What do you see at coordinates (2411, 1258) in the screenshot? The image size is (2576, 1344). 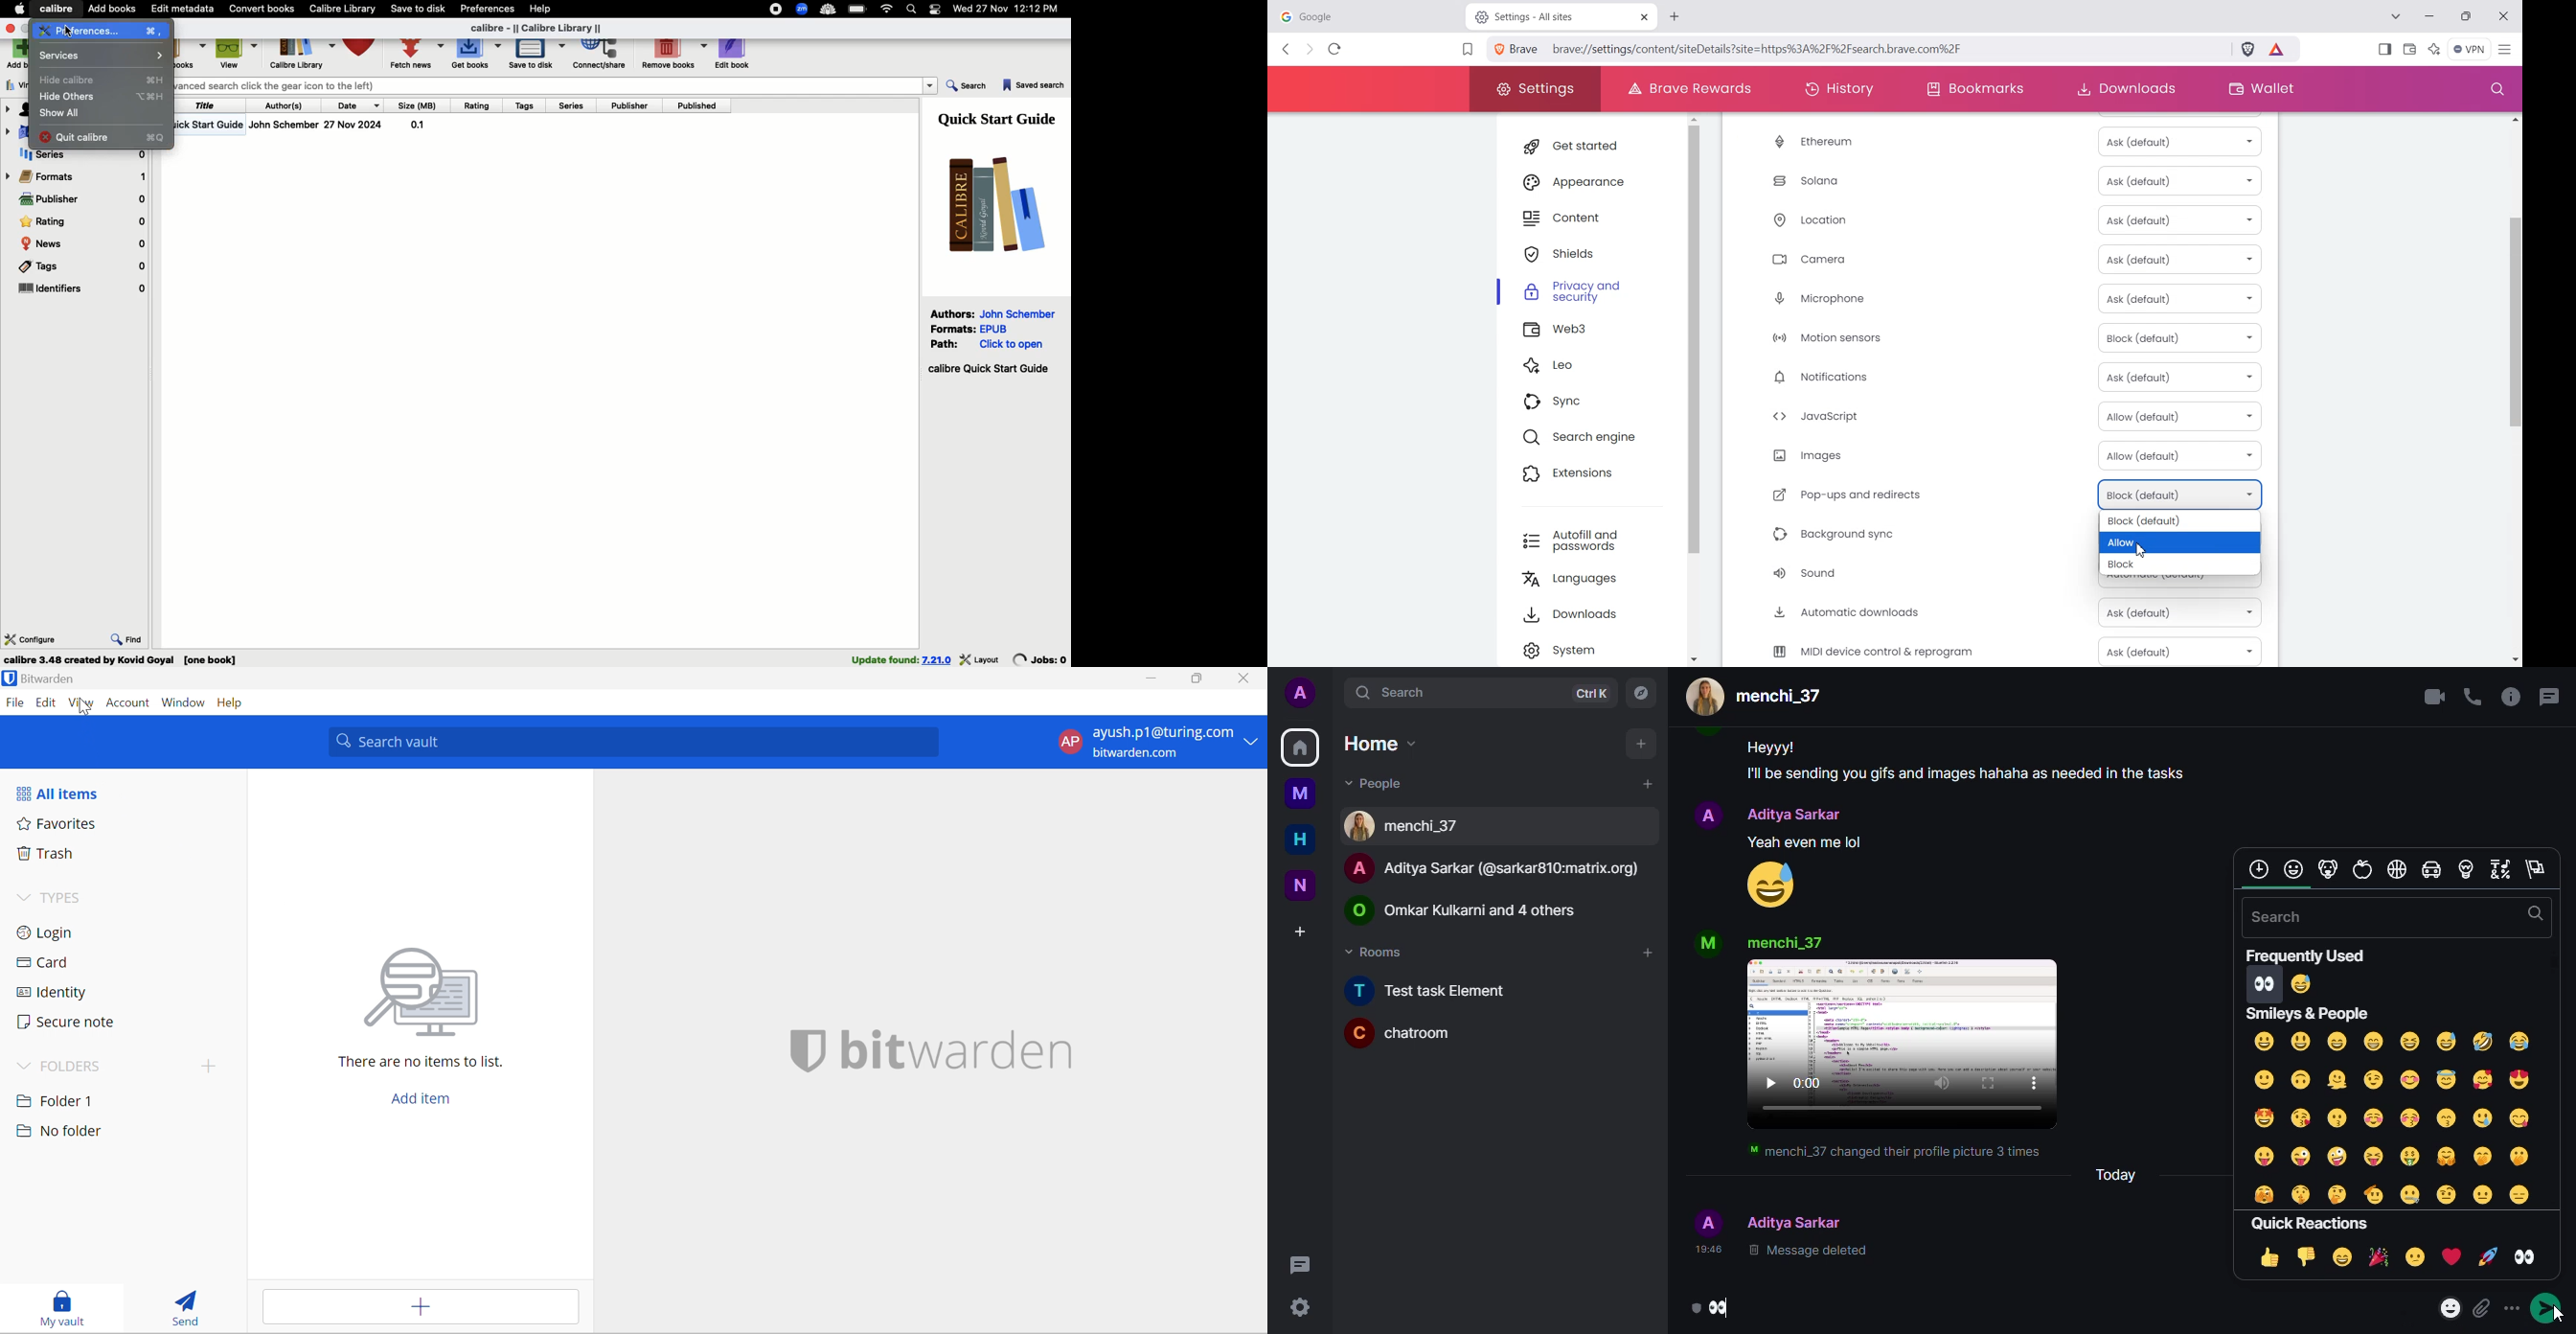 I see `sad` at bounding box center [2411, 1258].